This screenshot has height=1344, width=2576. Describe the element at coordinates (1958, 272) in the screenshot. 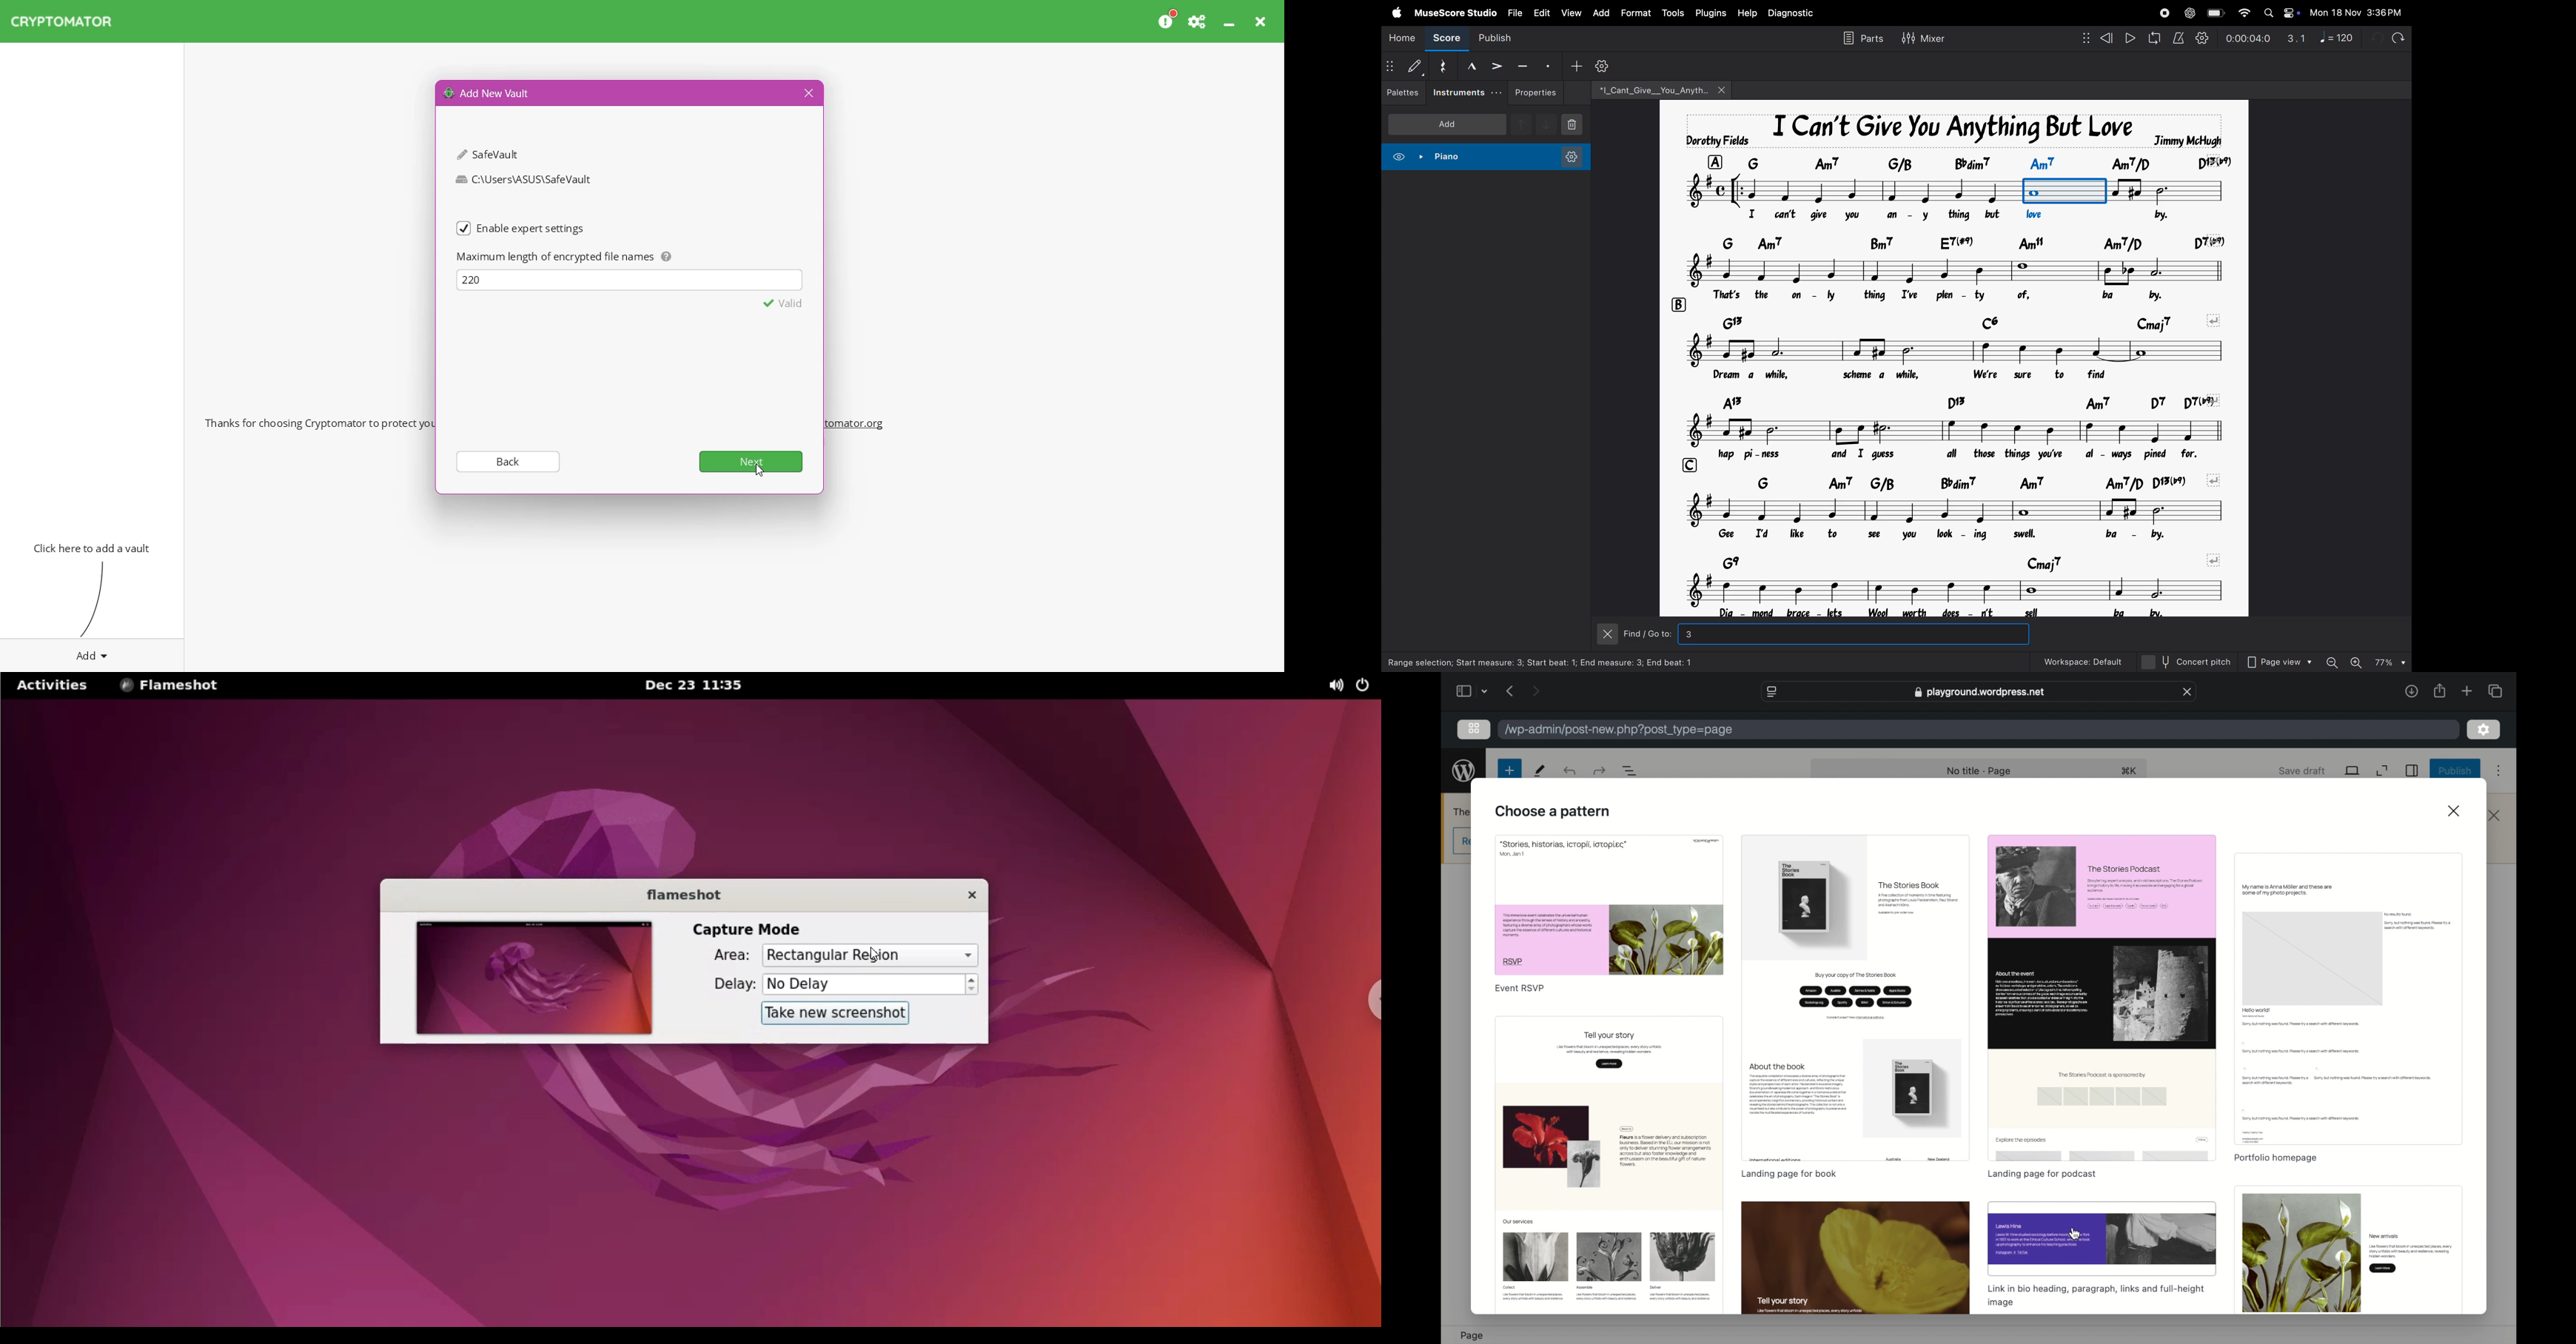

I see `notes` at that location.